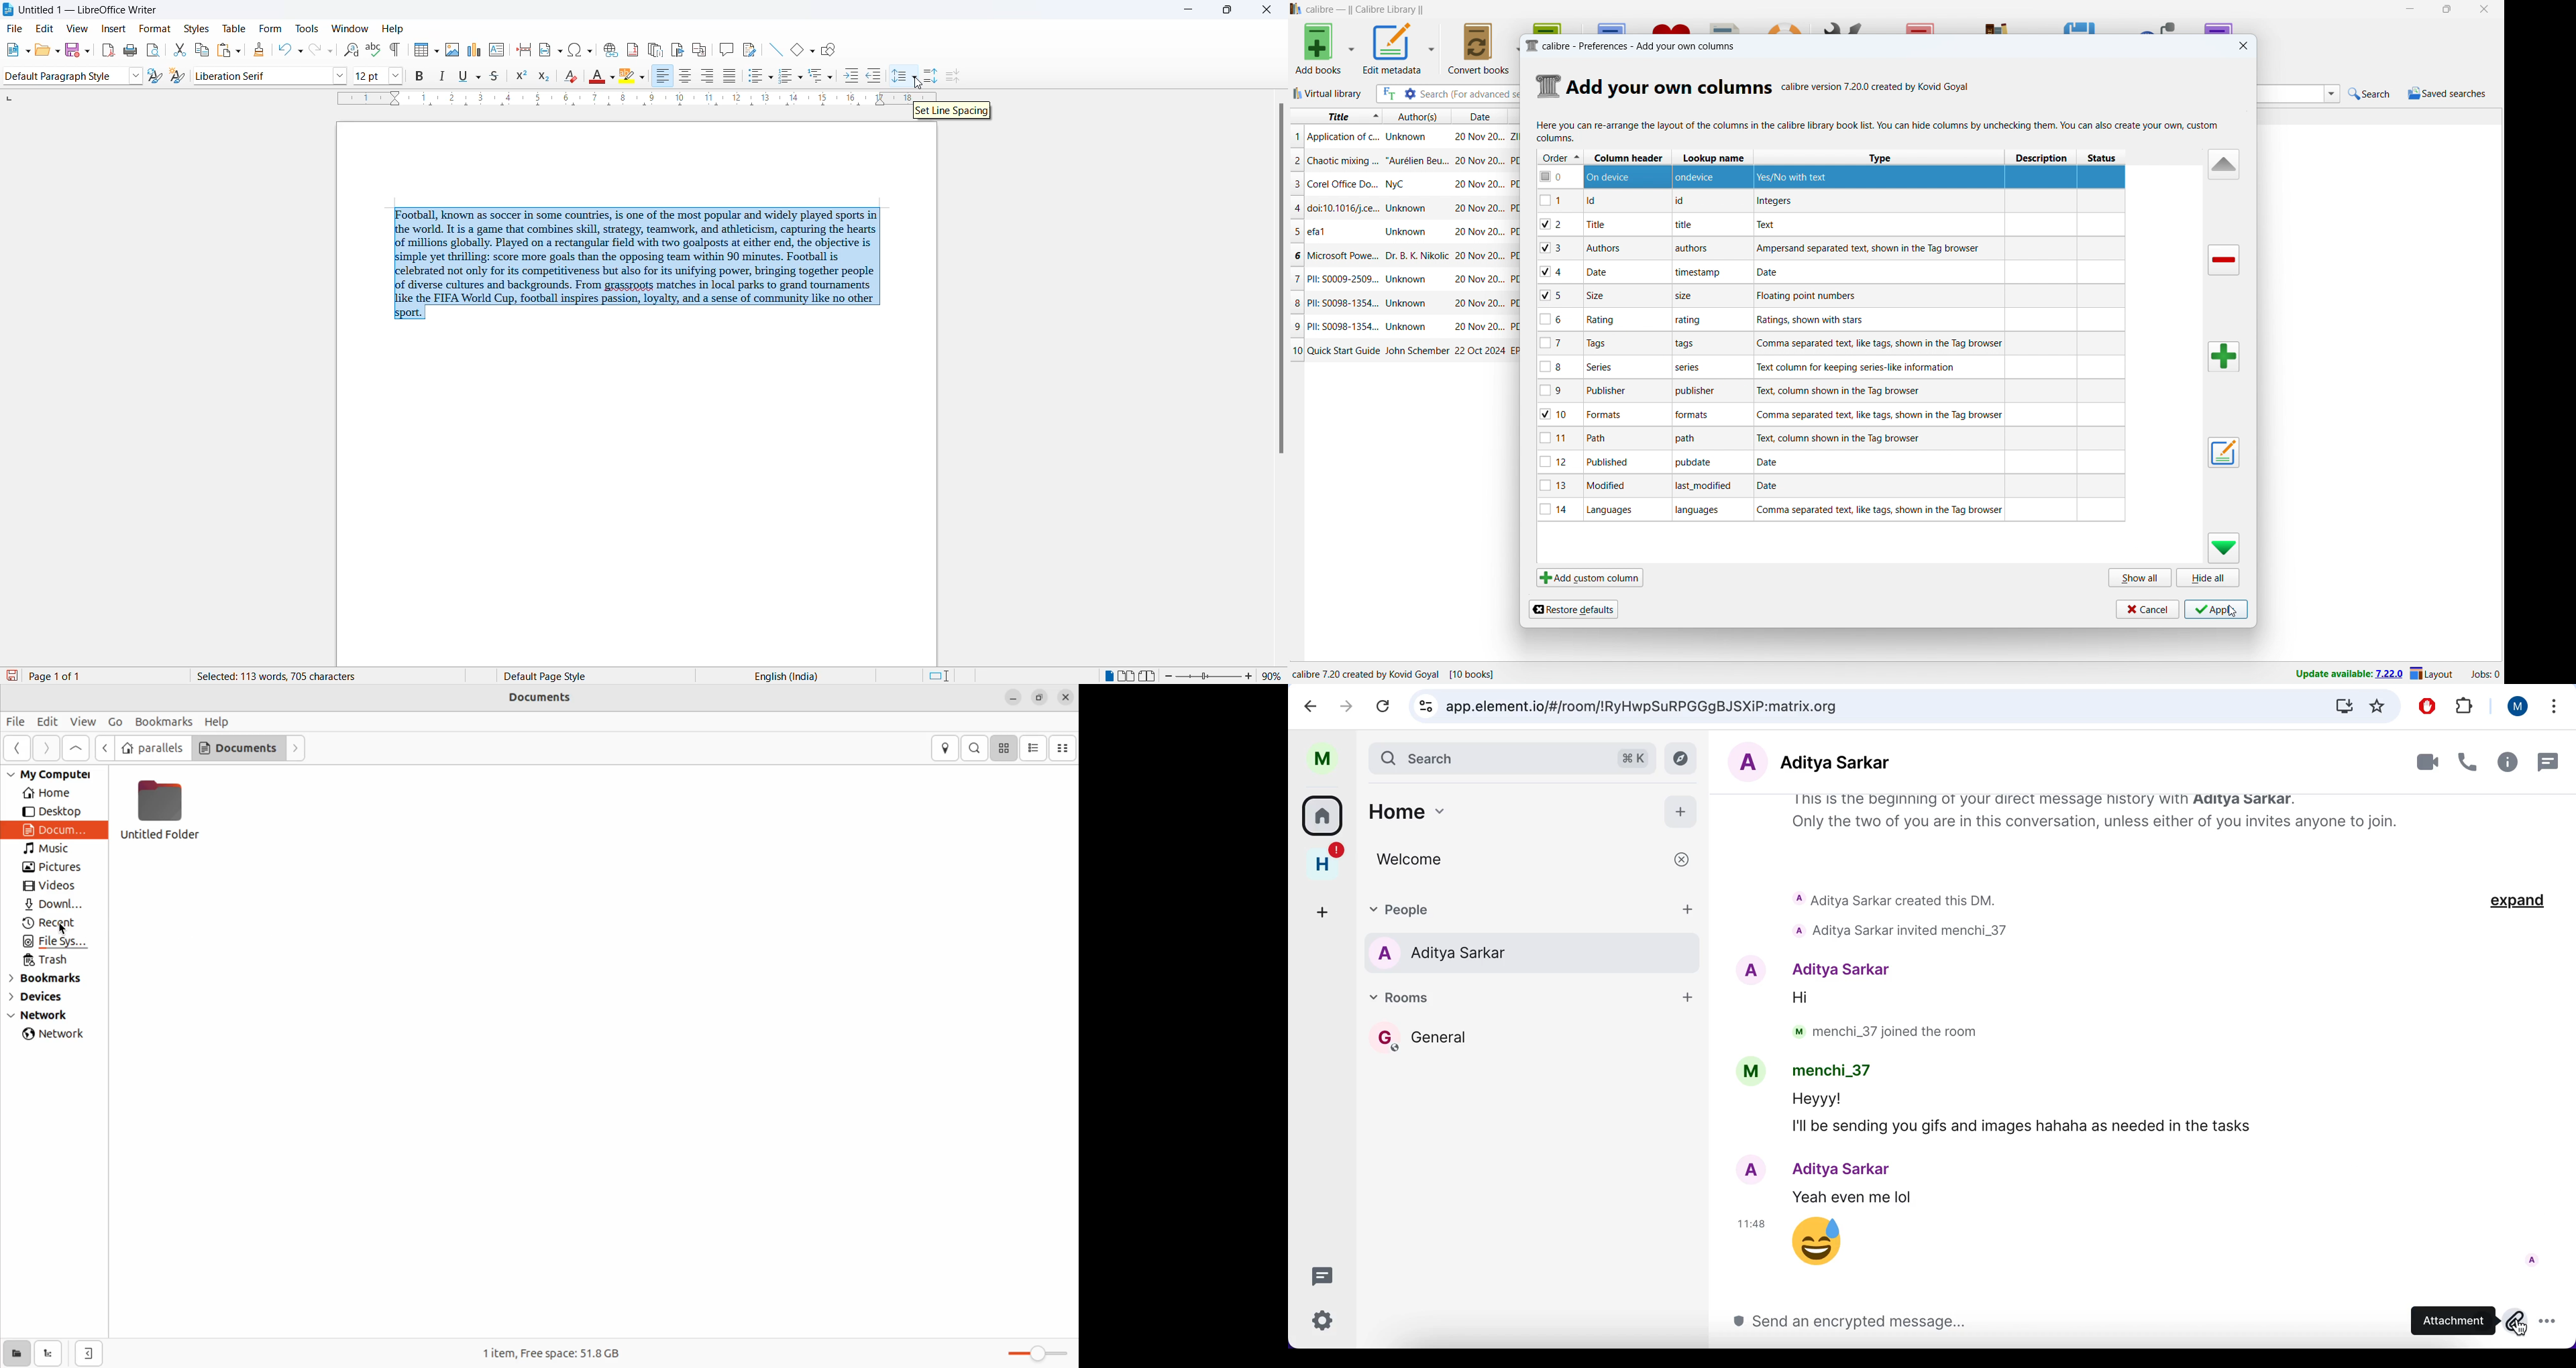 The image size is (2576, 1372). What do you see at coordinates (1319, 910) in the screenshot?
I see `create a space` at bounding box center [1319, 910].